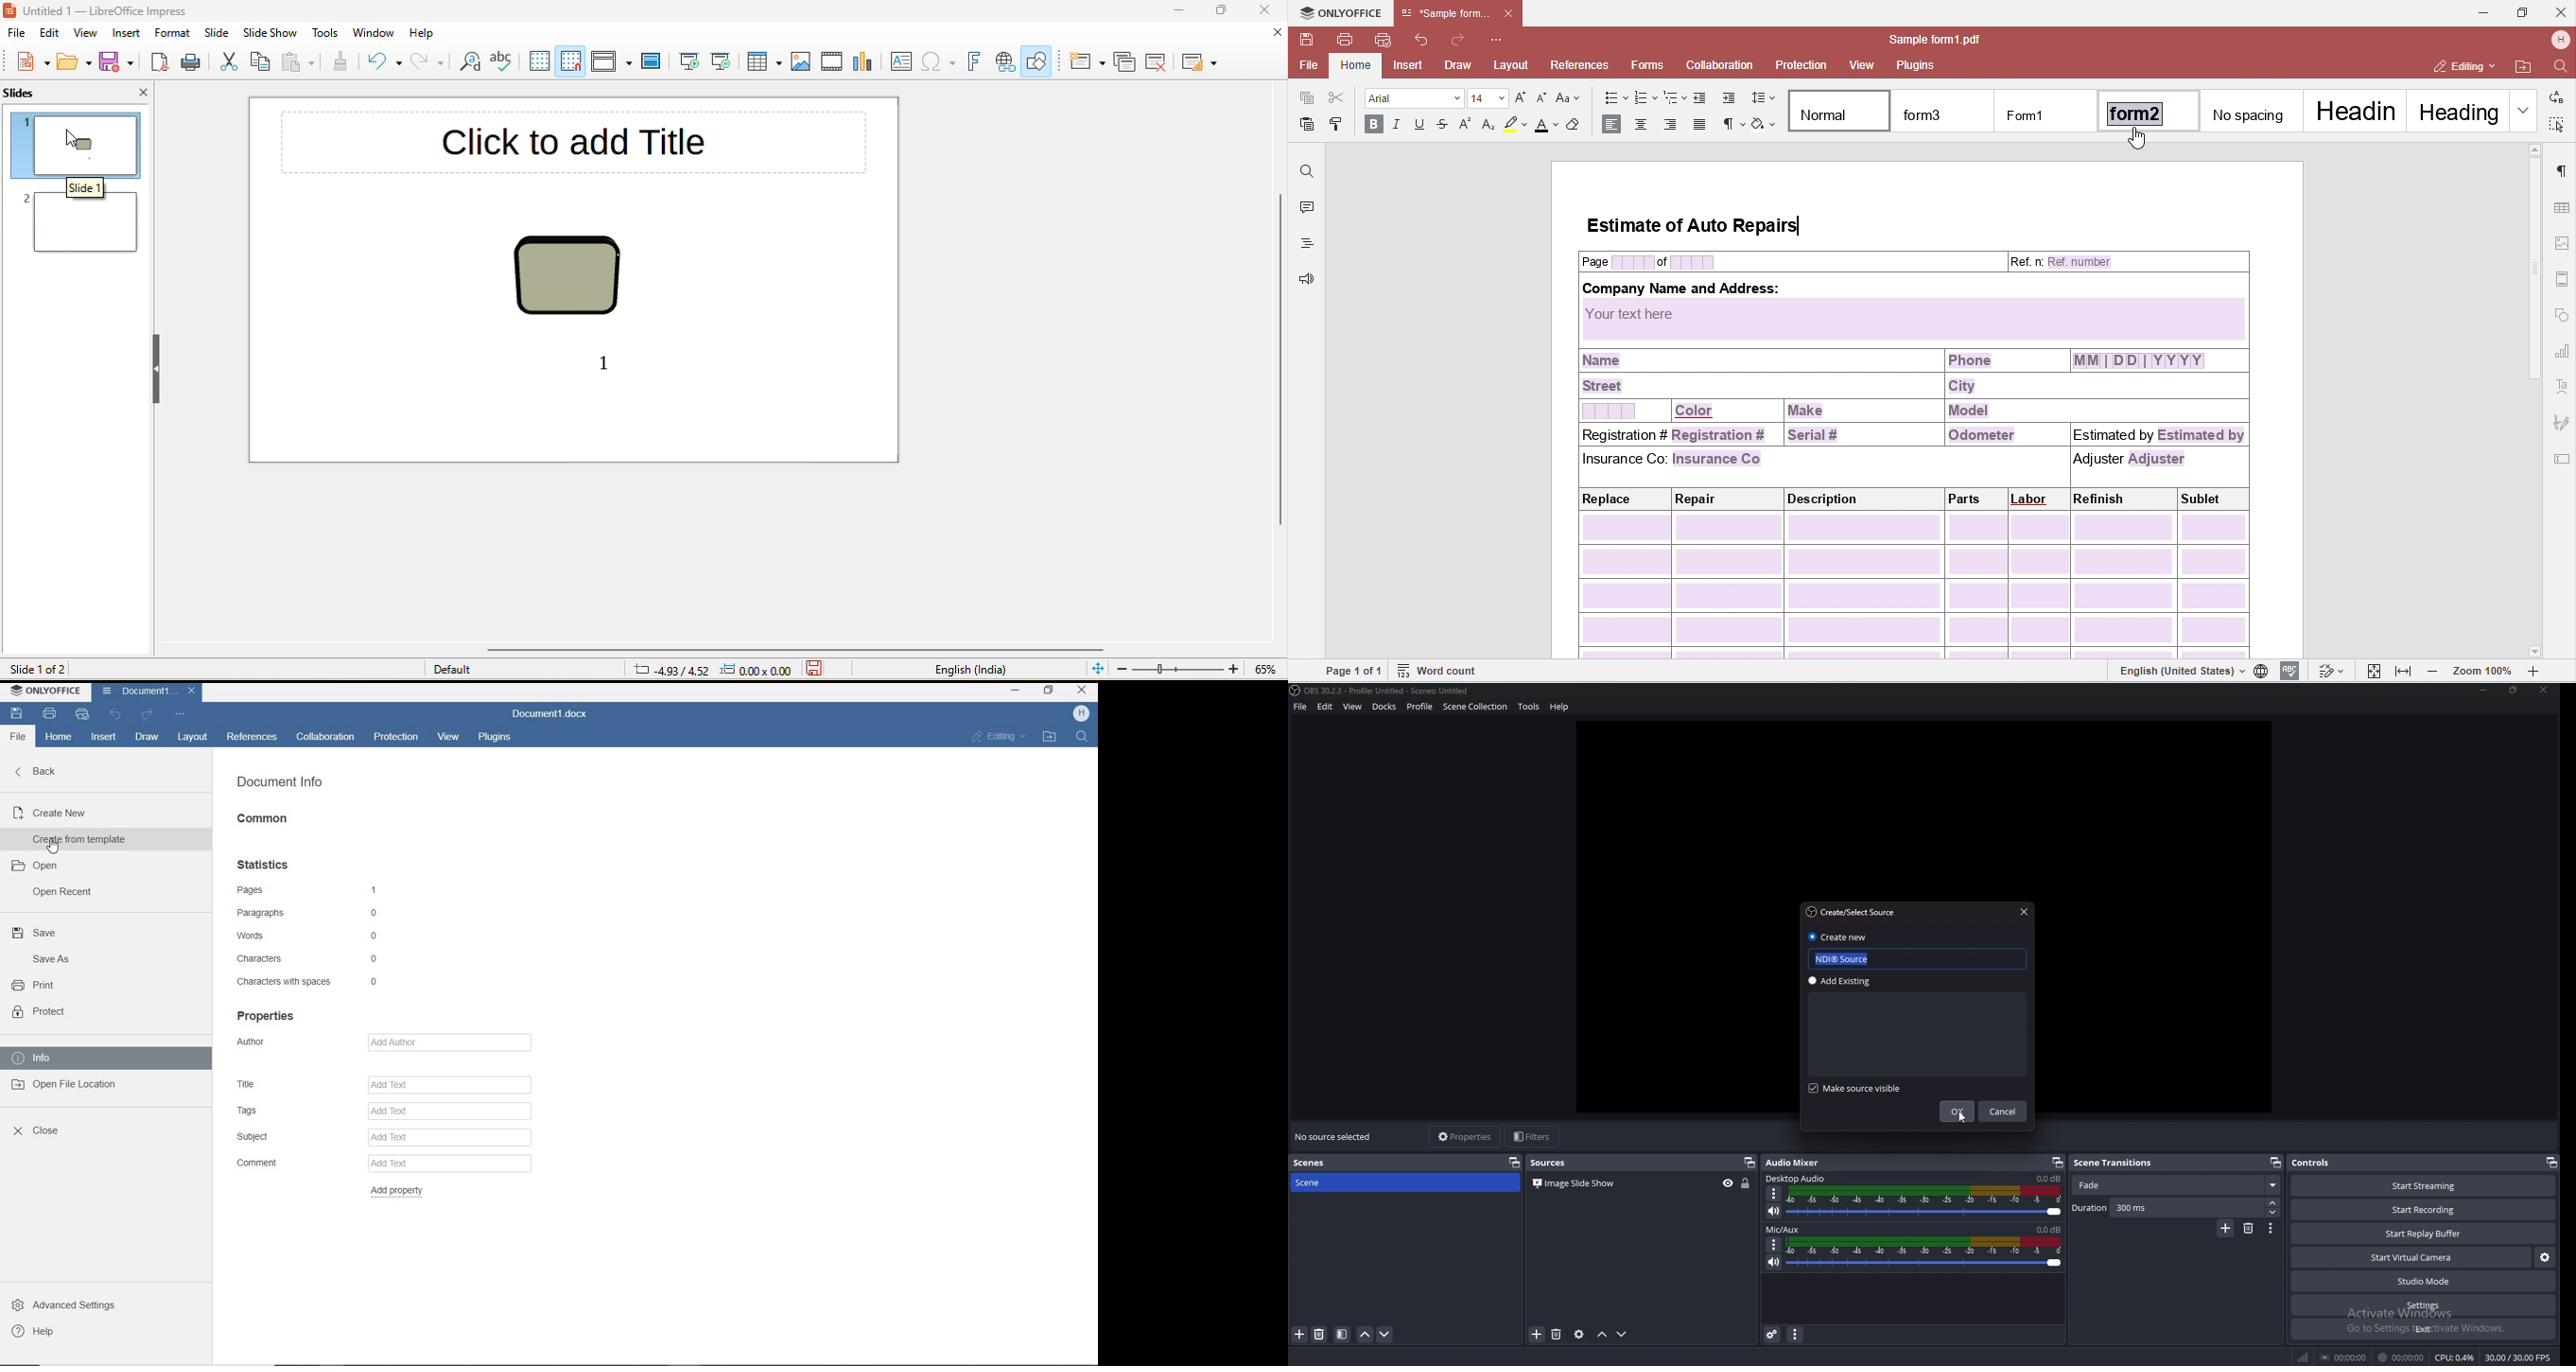  Describe the element at coordinates (2412, 1257) in the screenshot. I see `start virtual camera` at that location.